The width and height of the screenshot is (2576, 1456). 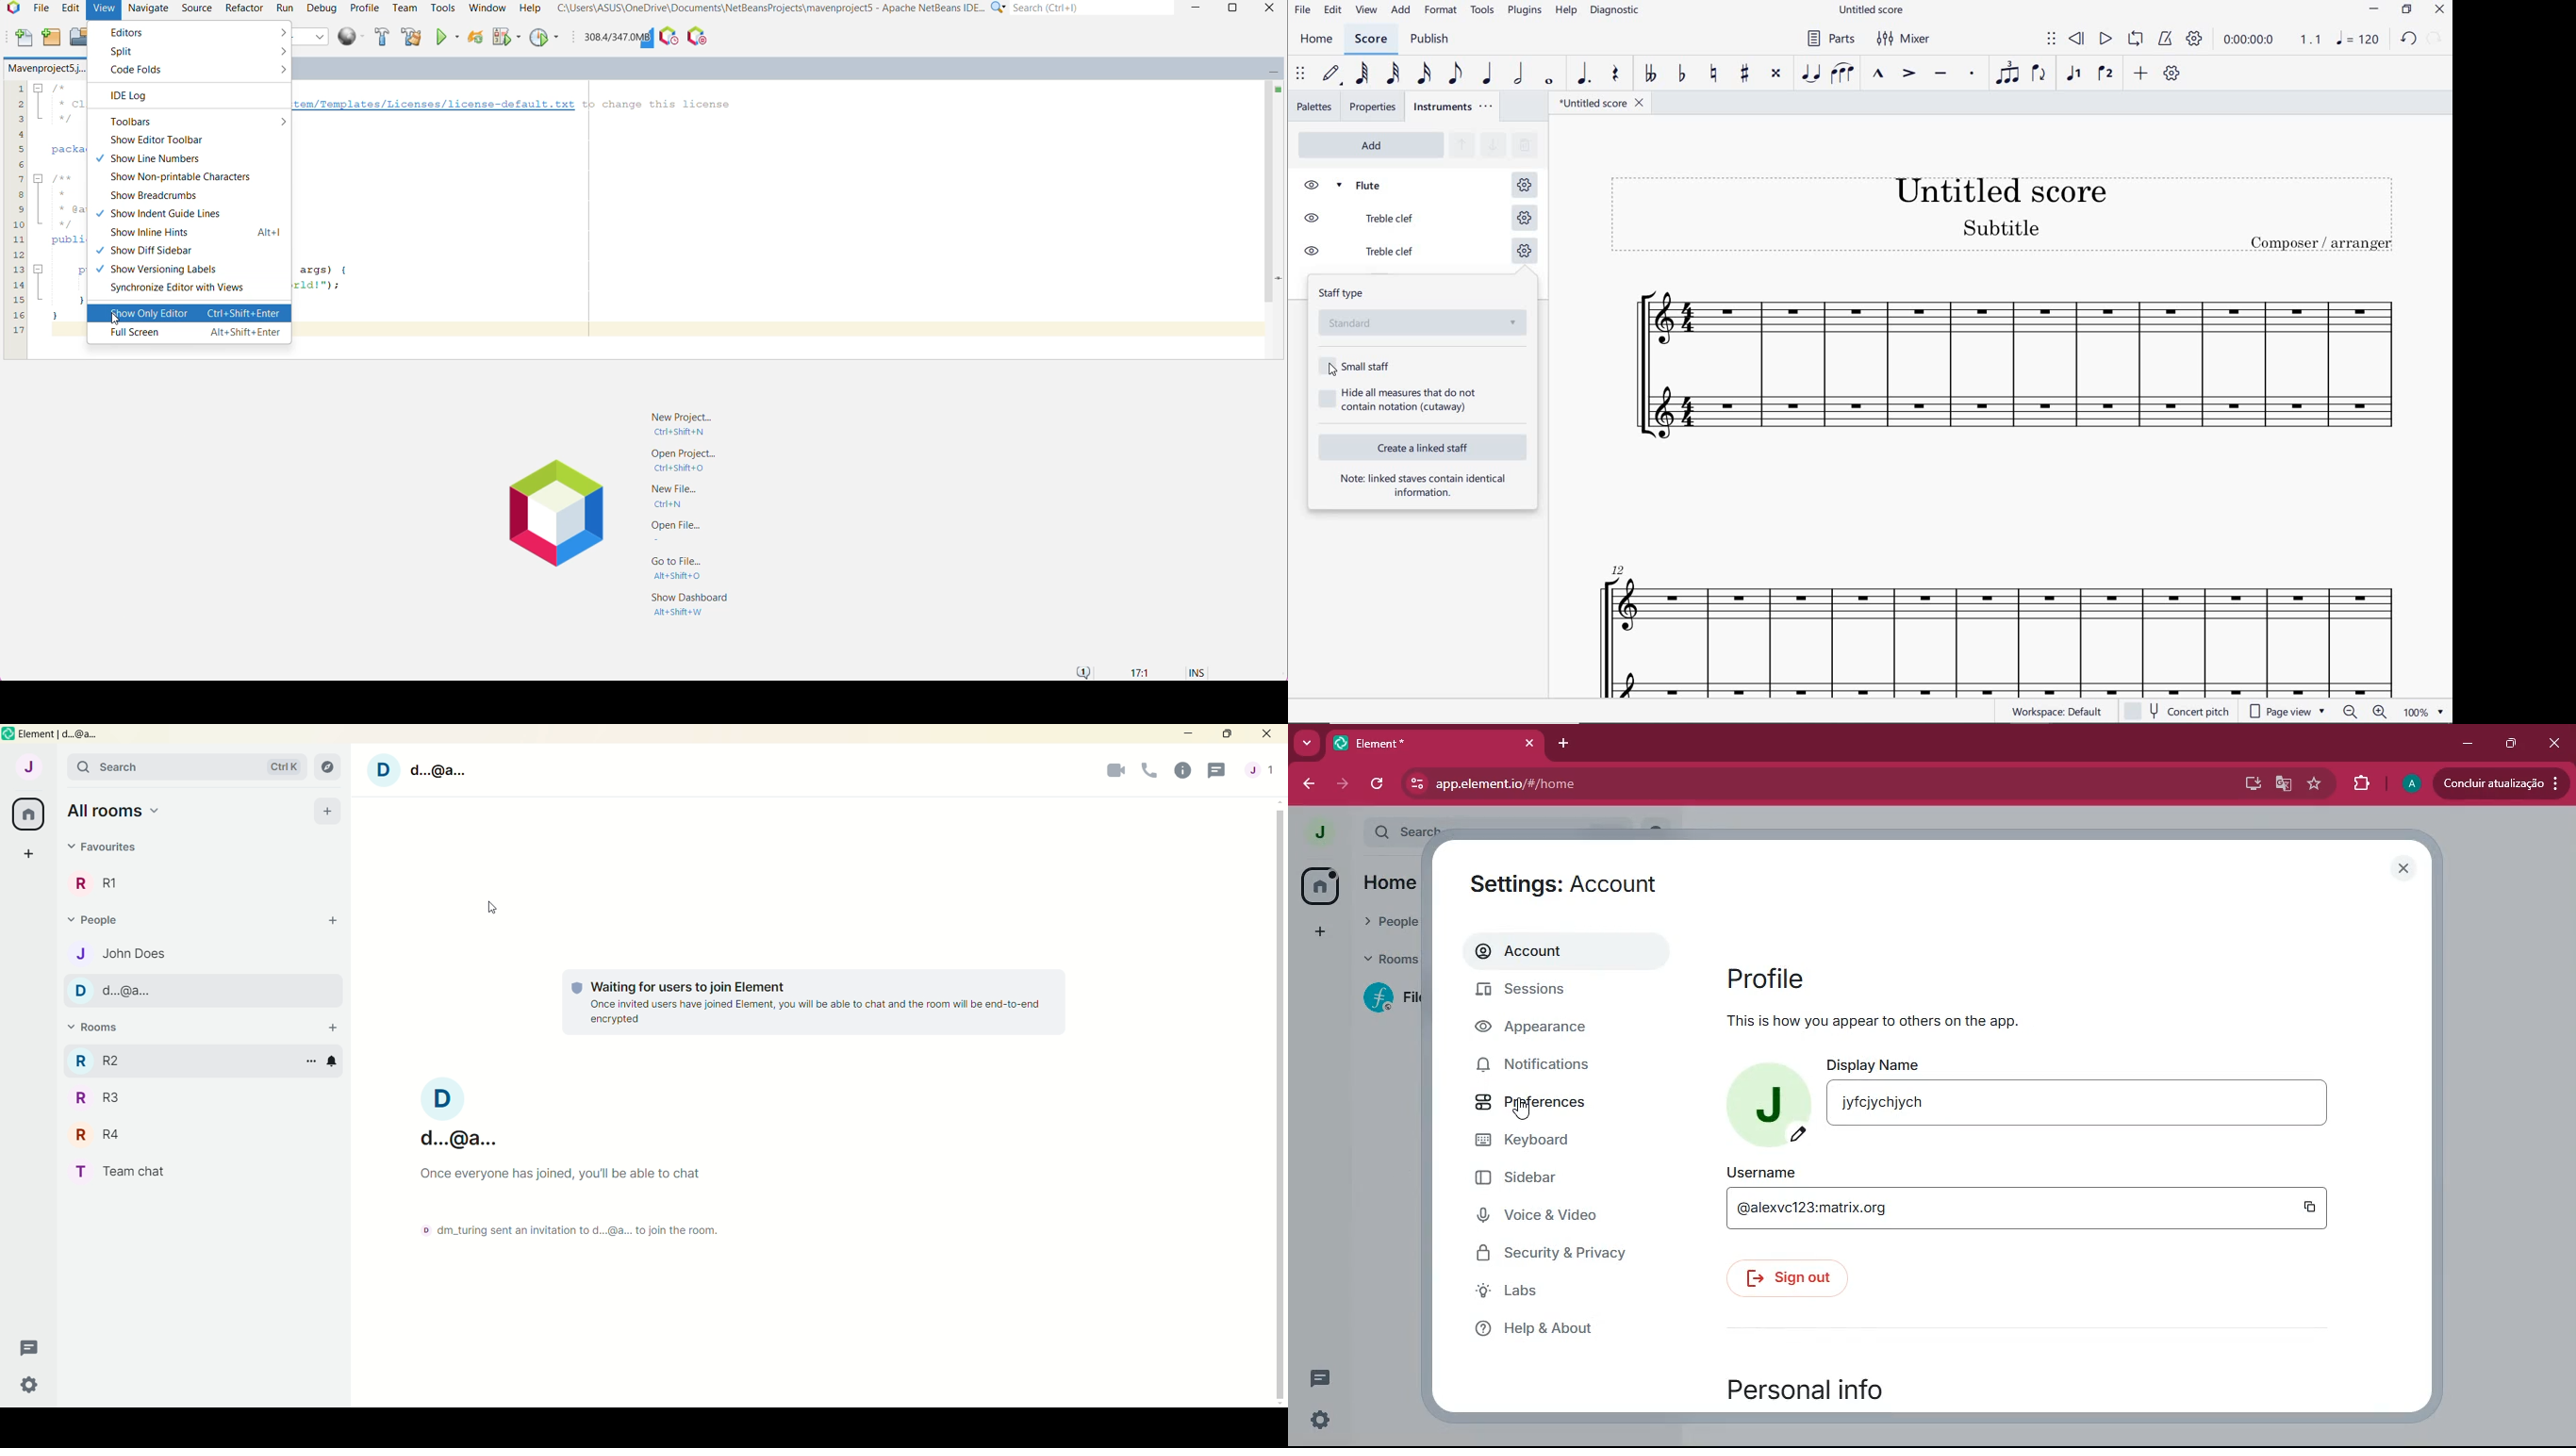 I want to click on file, so click(x=1303, y=13).